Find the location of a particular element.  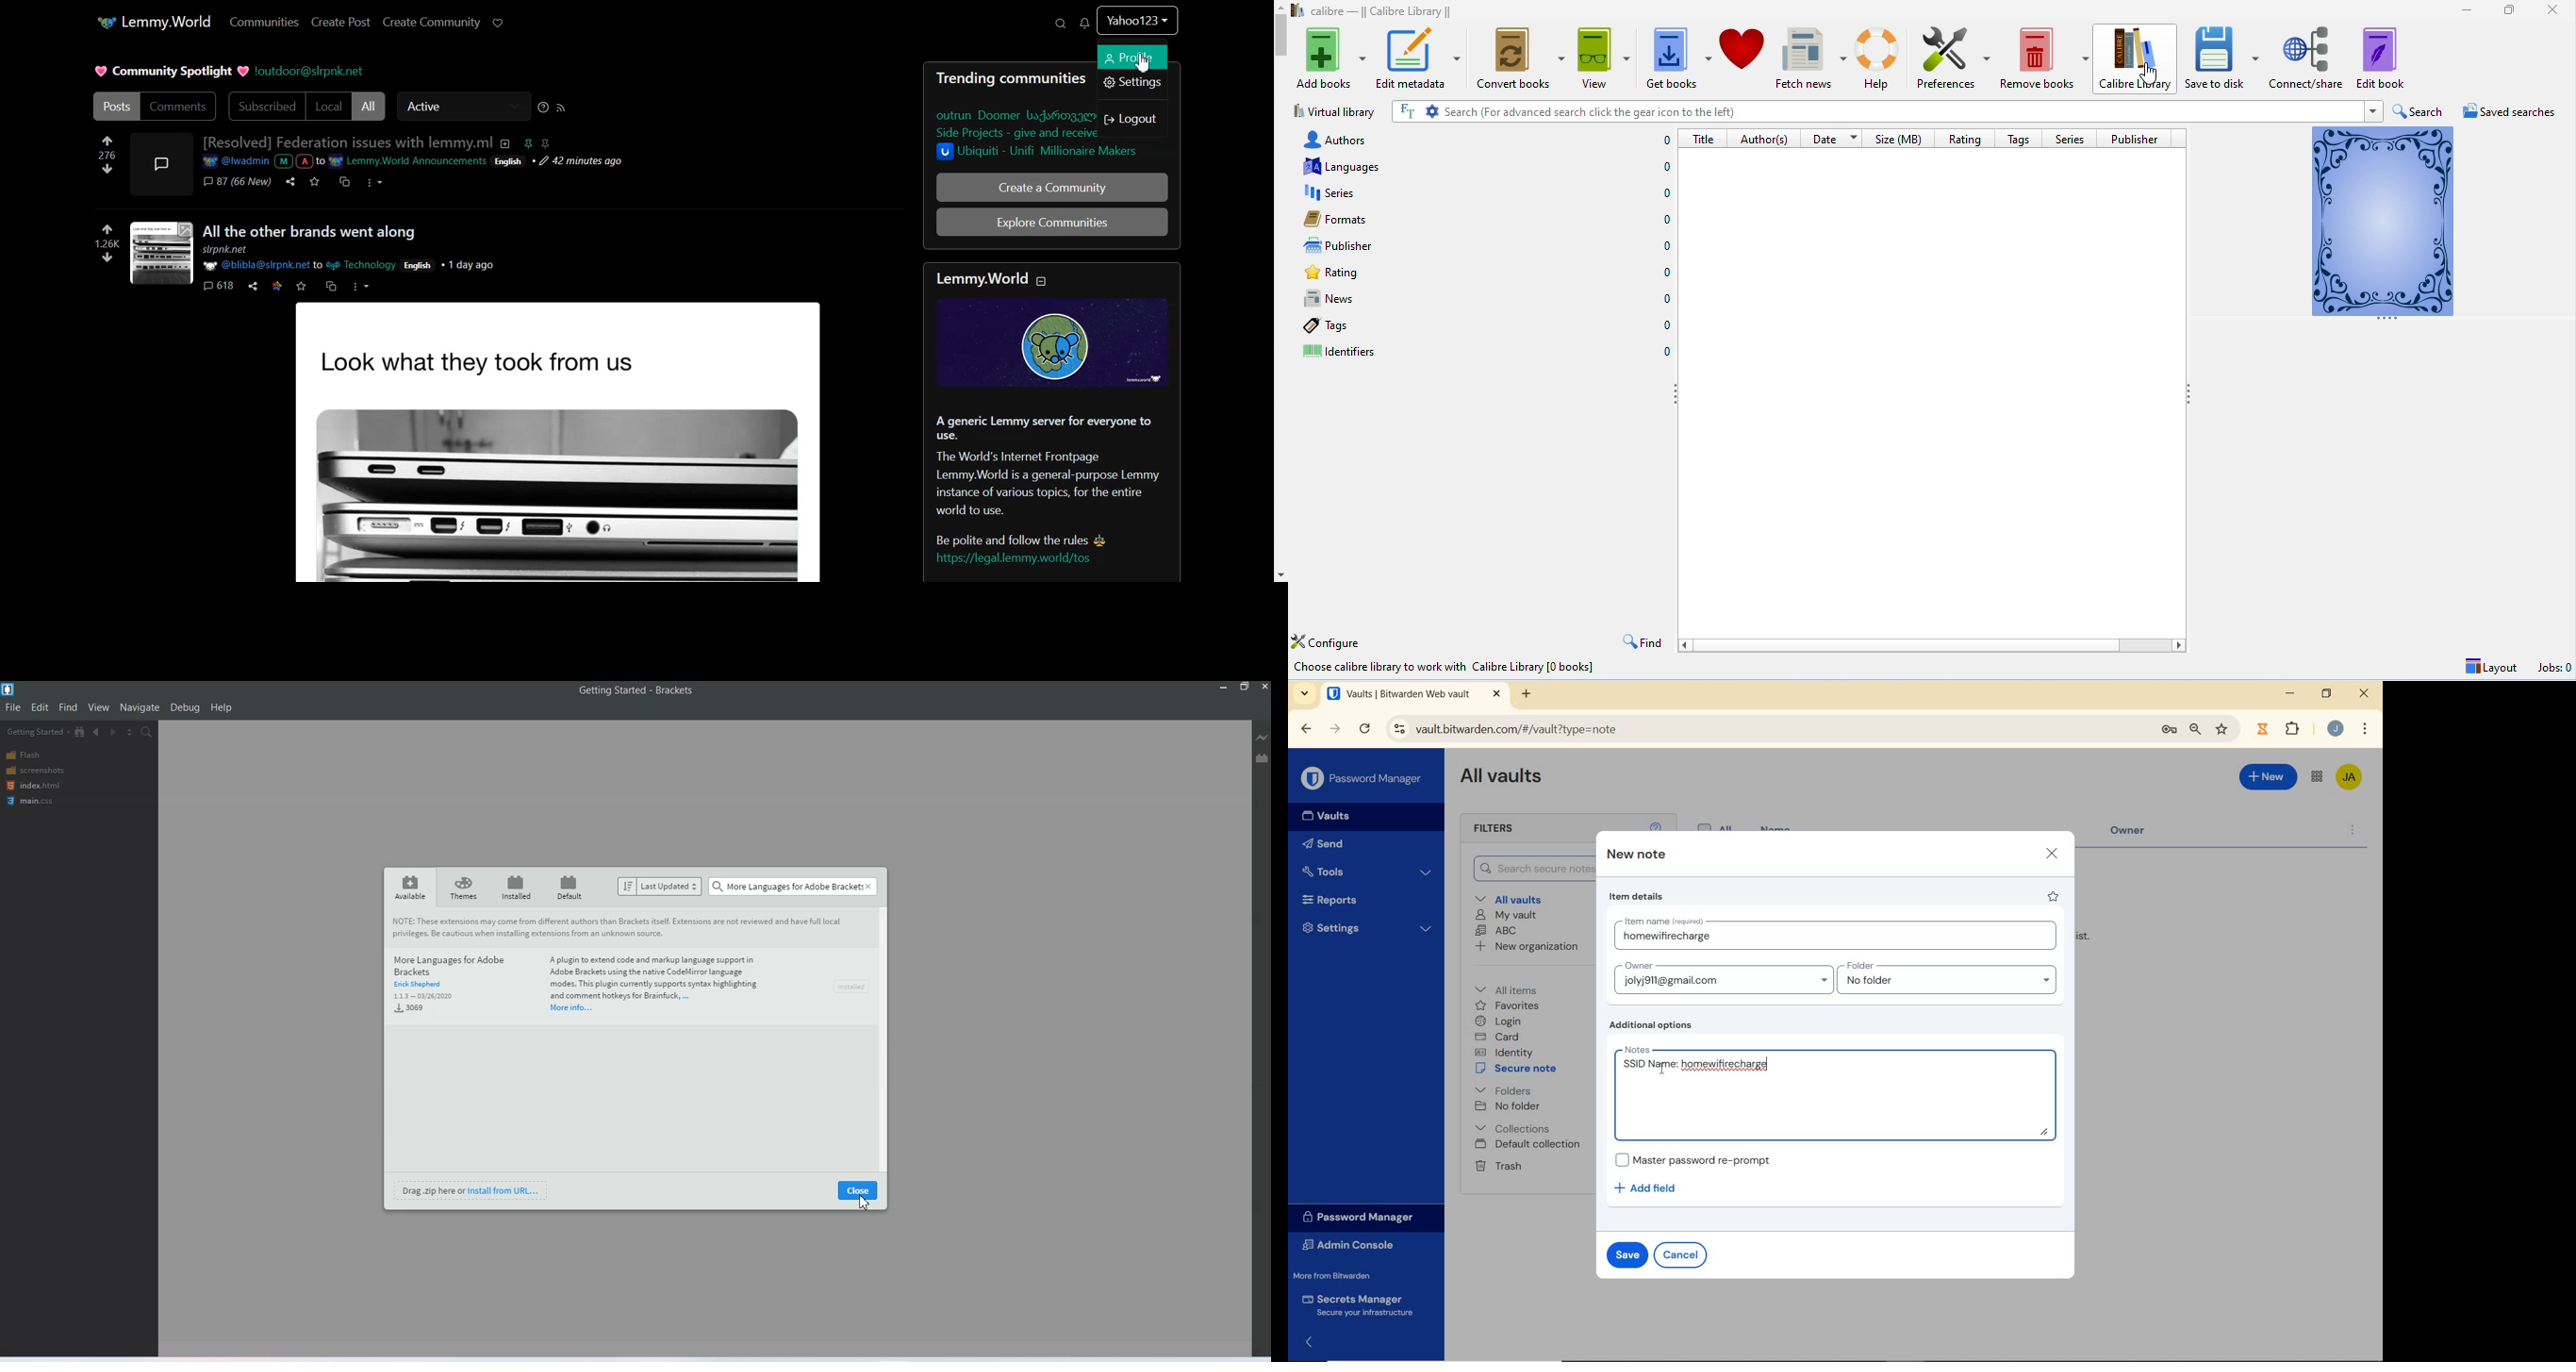

M A to is located at coordinates (299, 162).